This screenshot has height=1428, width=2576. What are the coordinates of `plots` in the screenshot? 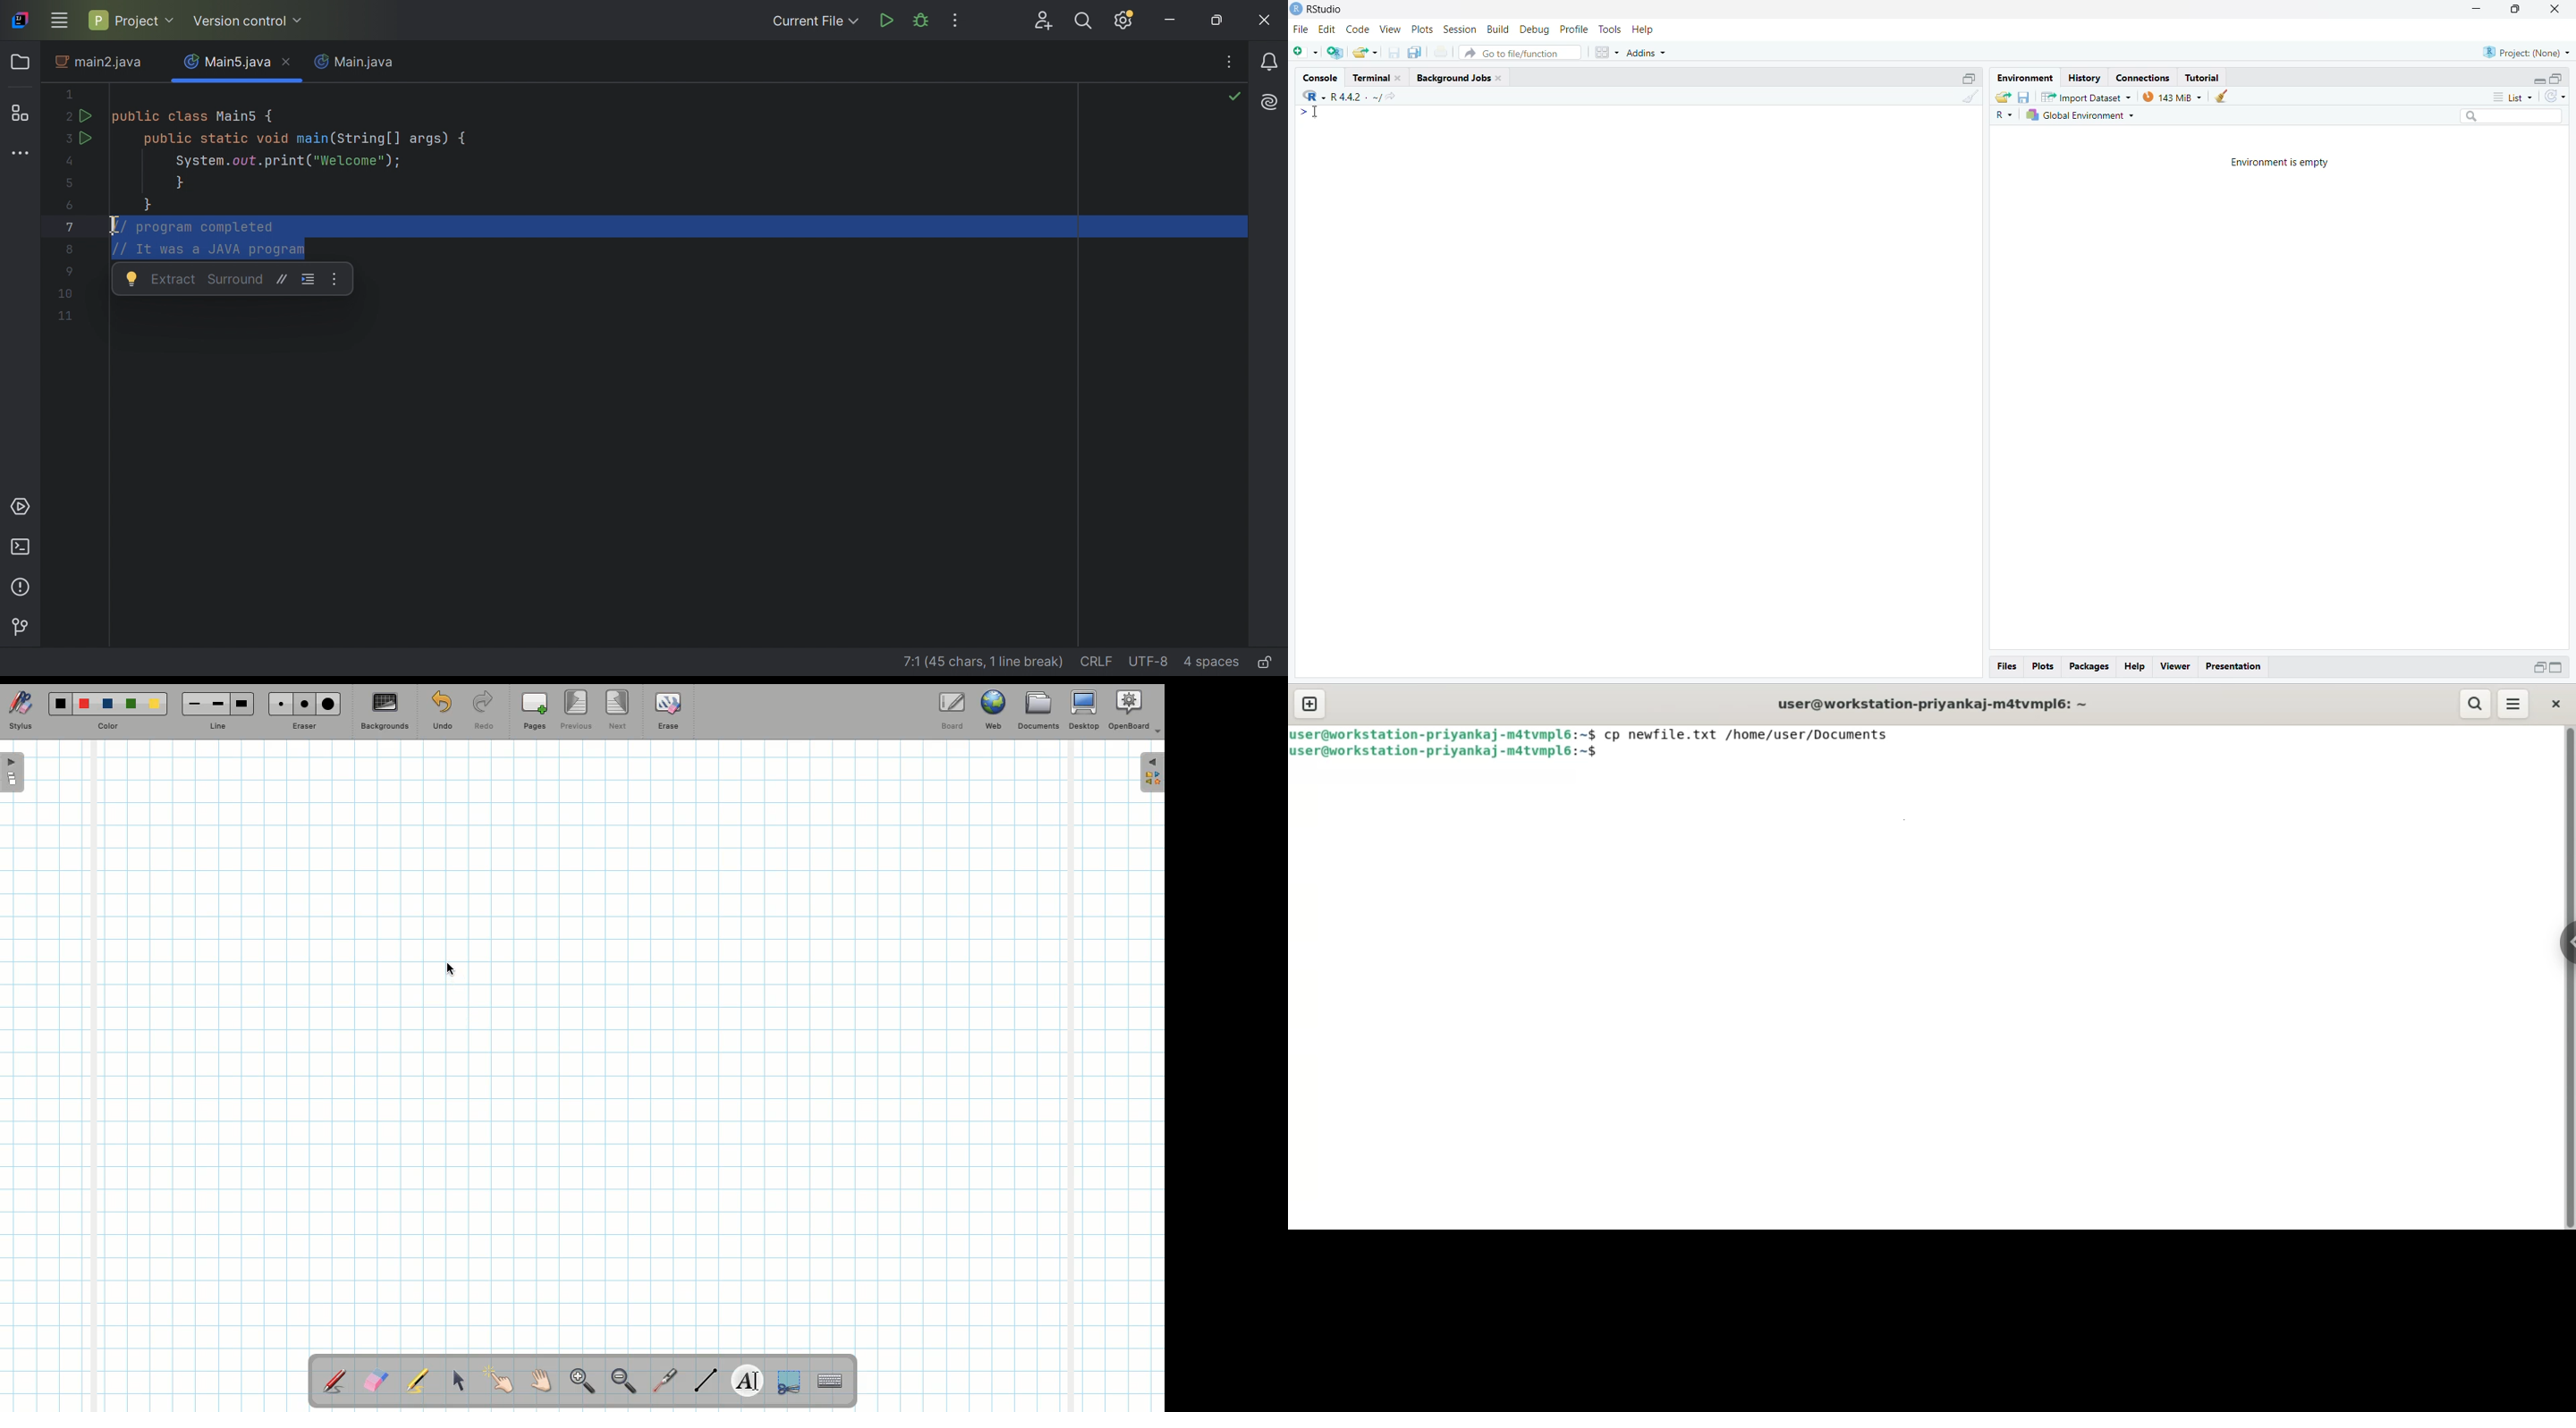 It's located at (2043, 667).